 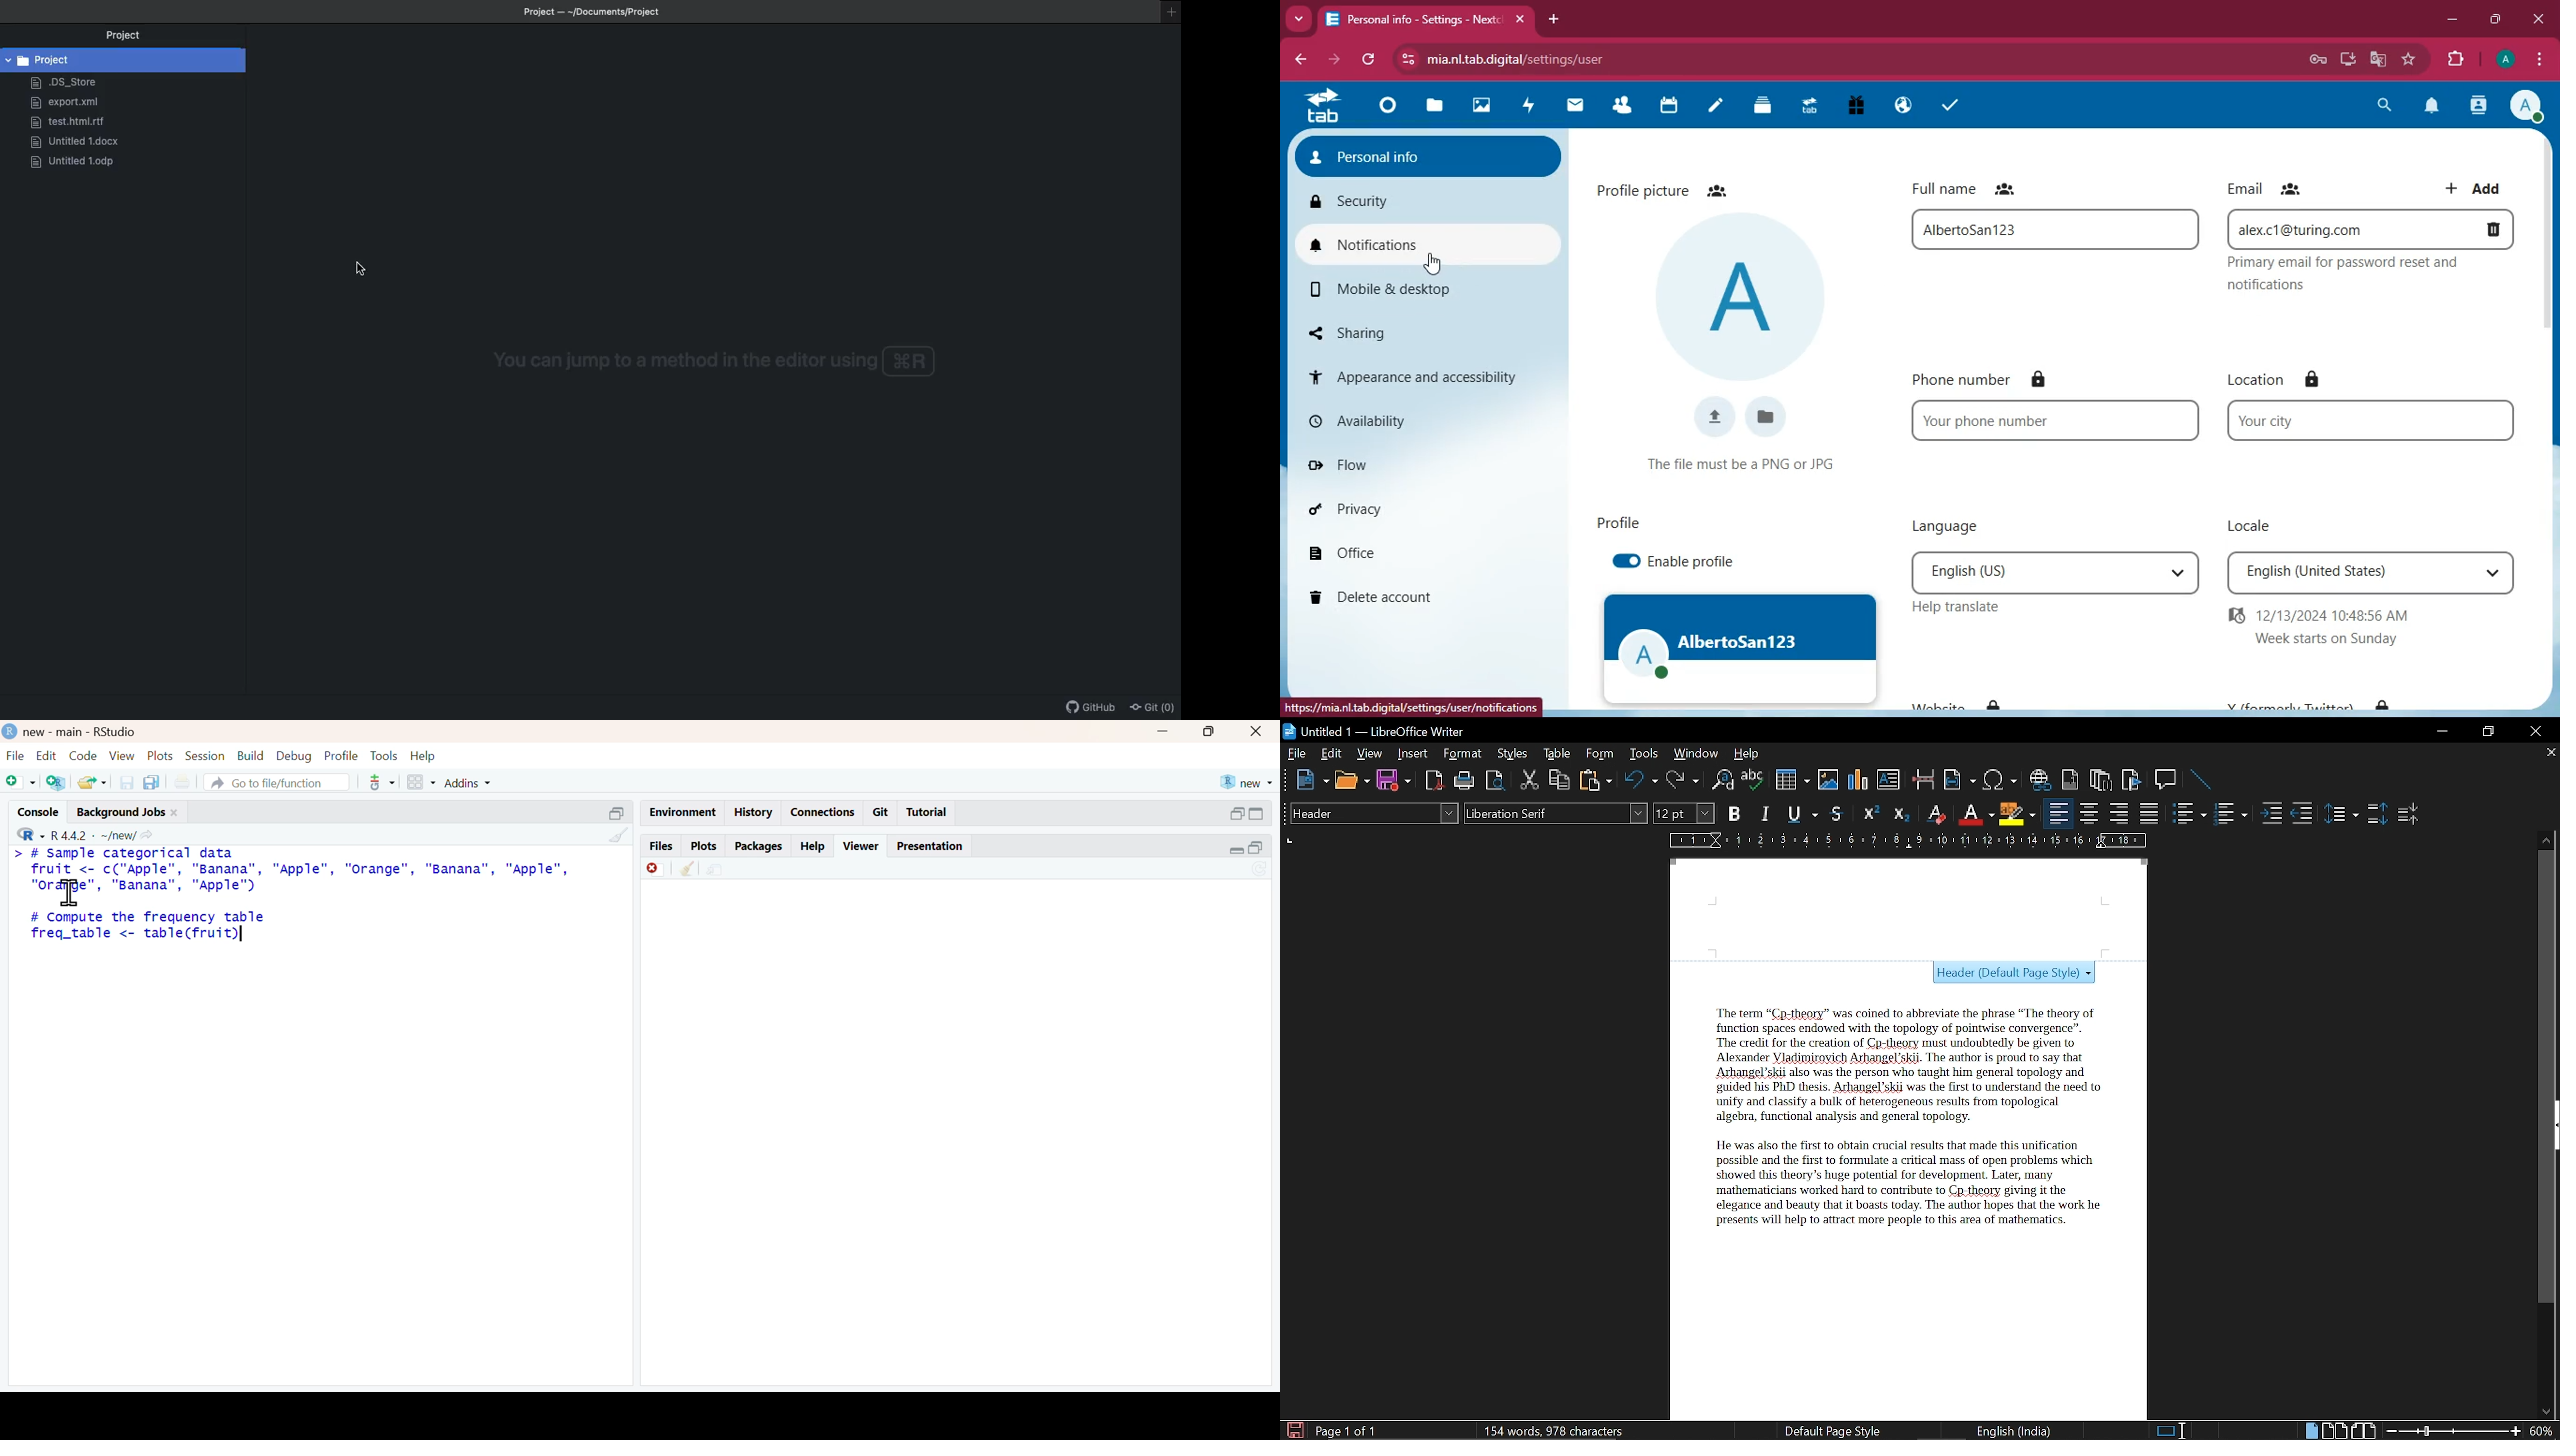 What do you see at coordinates (705, 361) in the screenshot?
I see `Jump to editor ` at bounding box center [705, 361].